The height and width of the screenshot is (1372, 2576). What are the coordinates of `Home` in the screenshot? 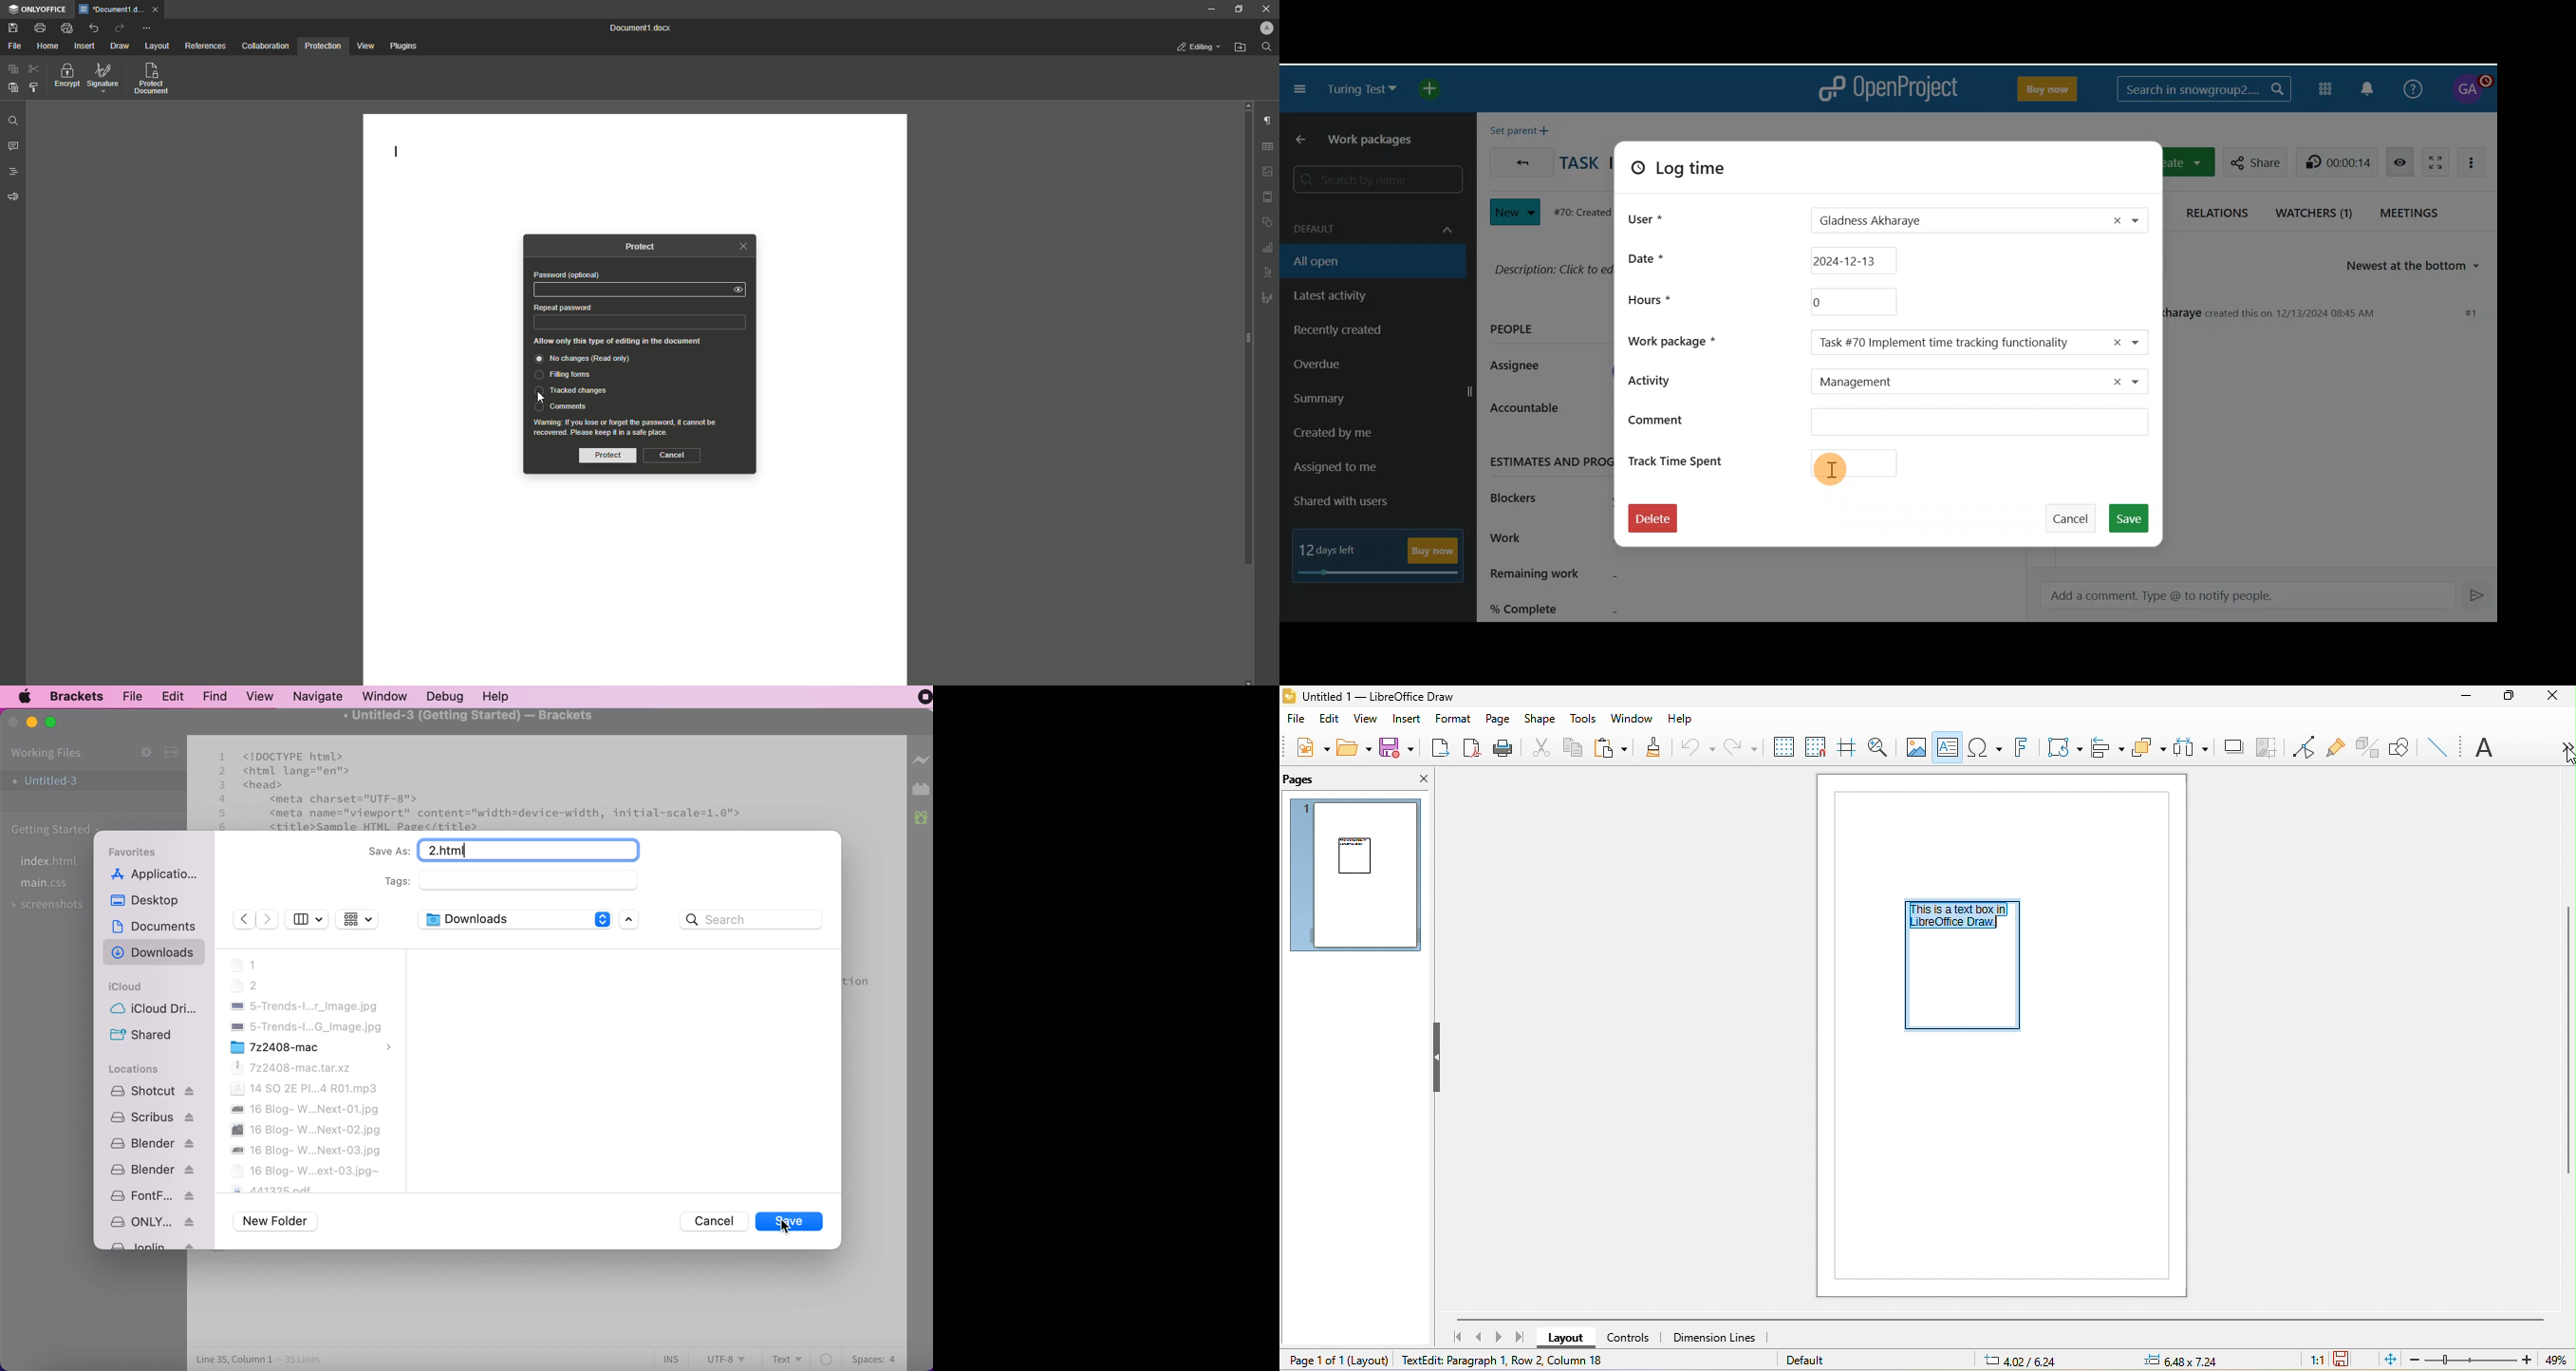 It's located at (47, 47).